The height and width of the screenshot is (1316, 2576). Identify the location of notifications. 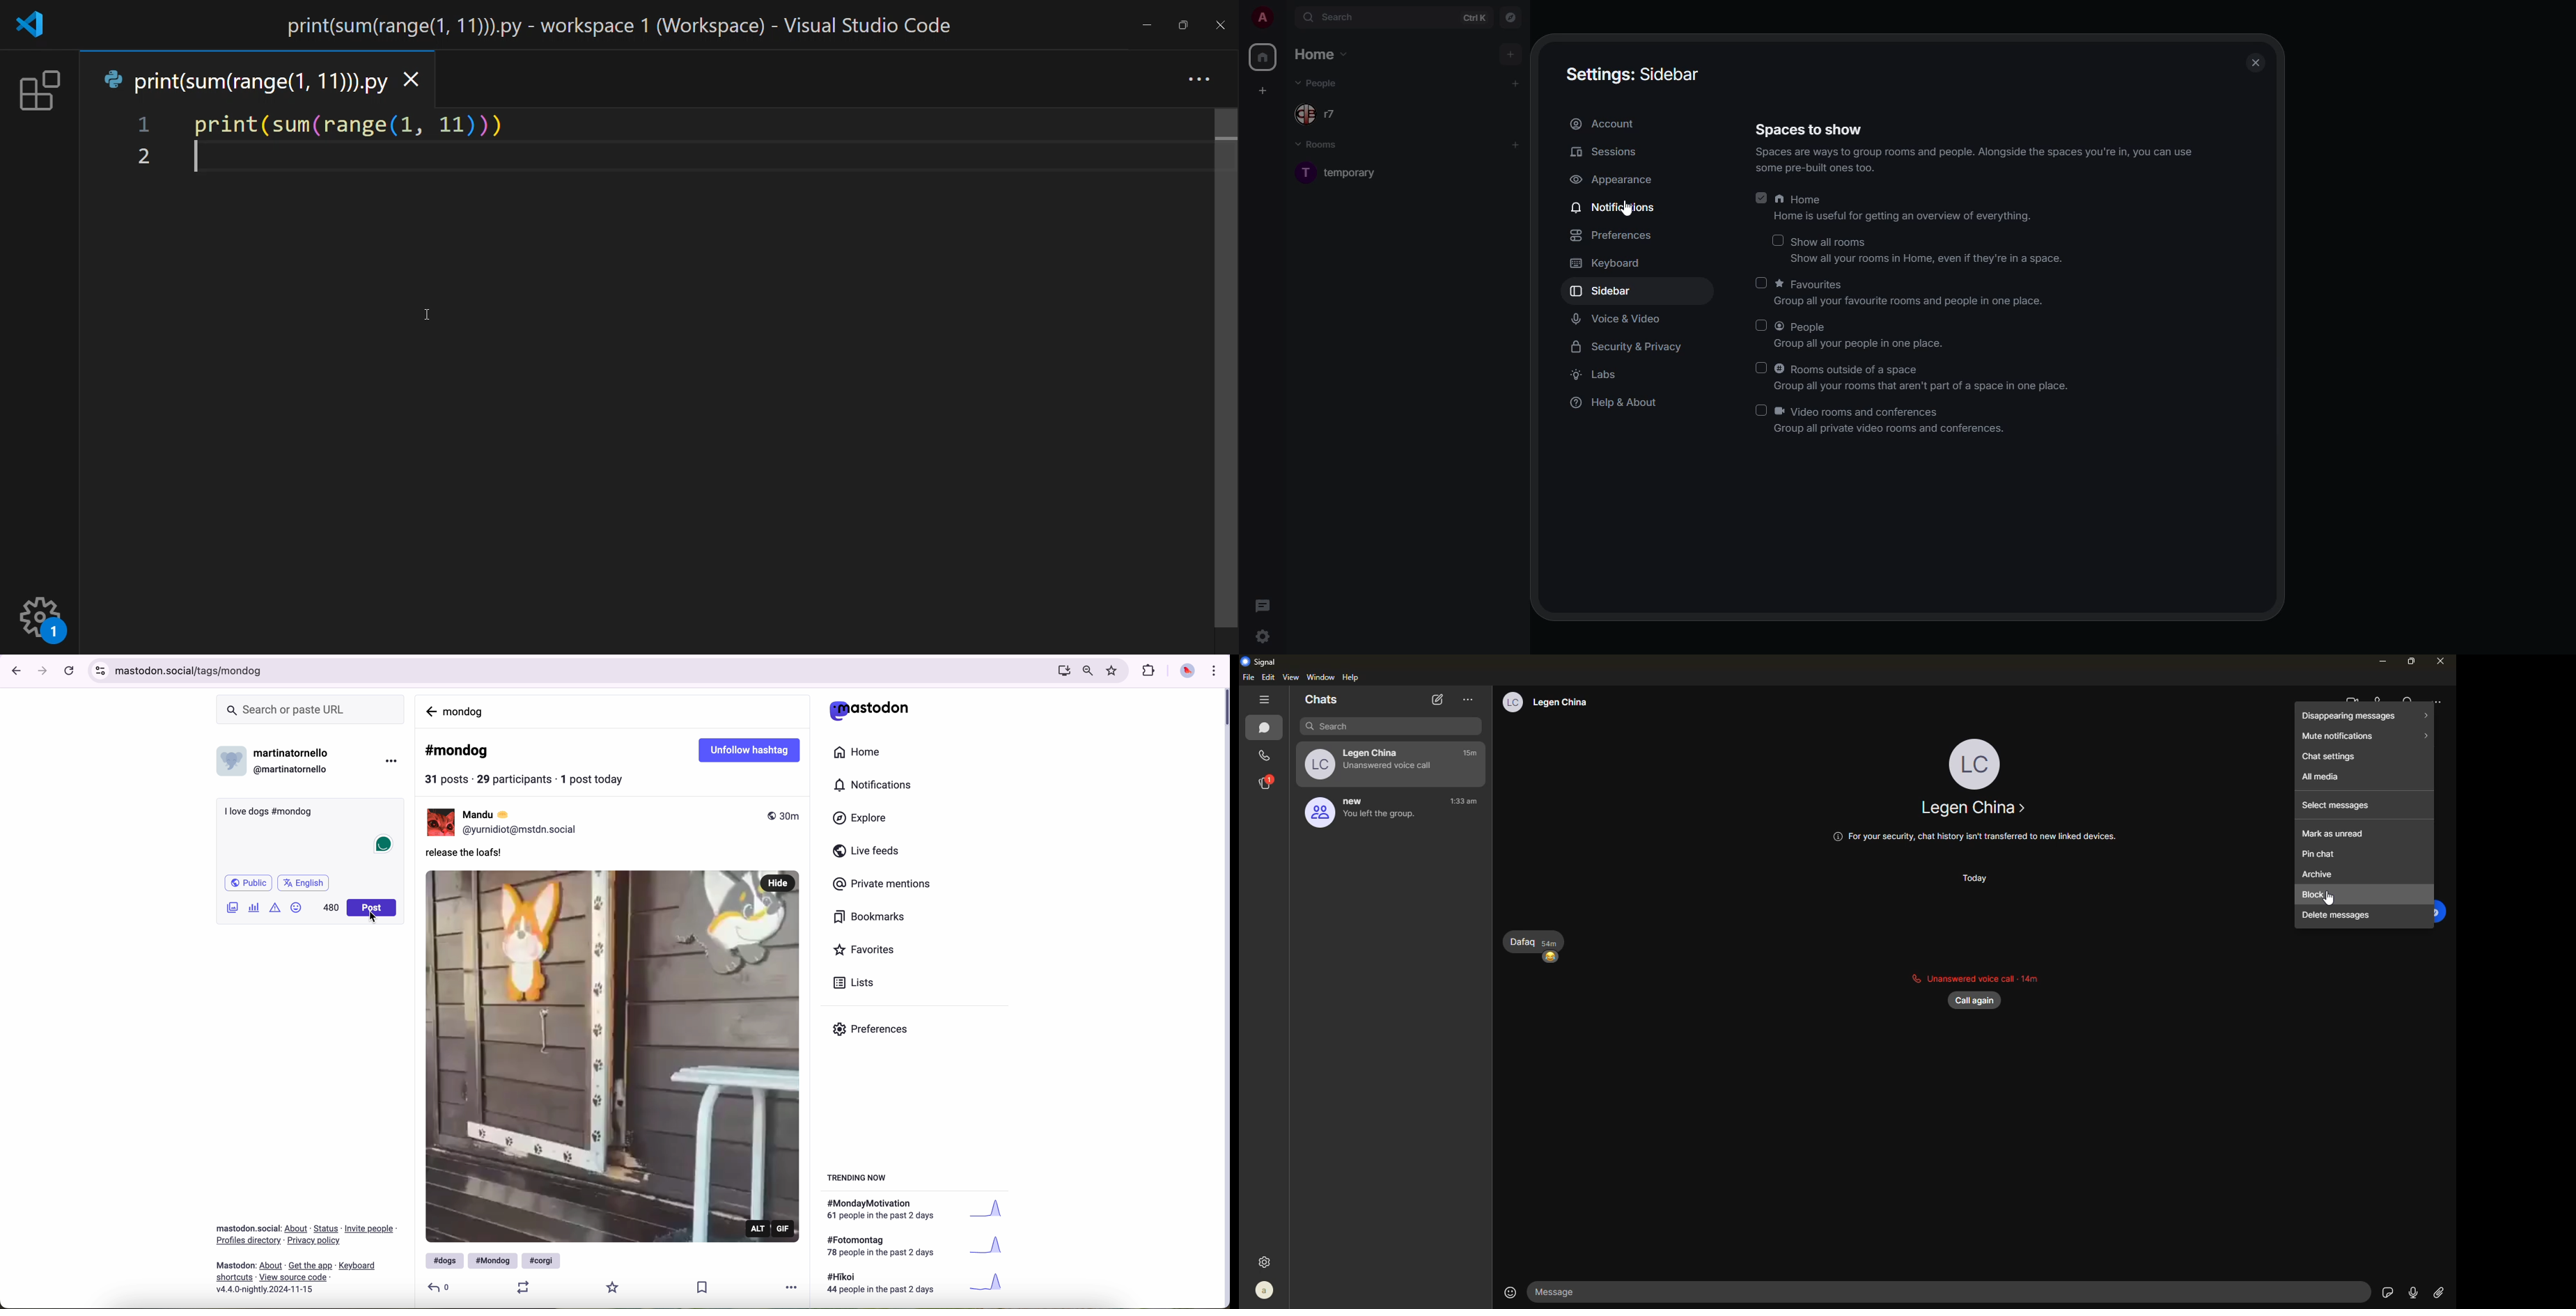
(1617, 206).